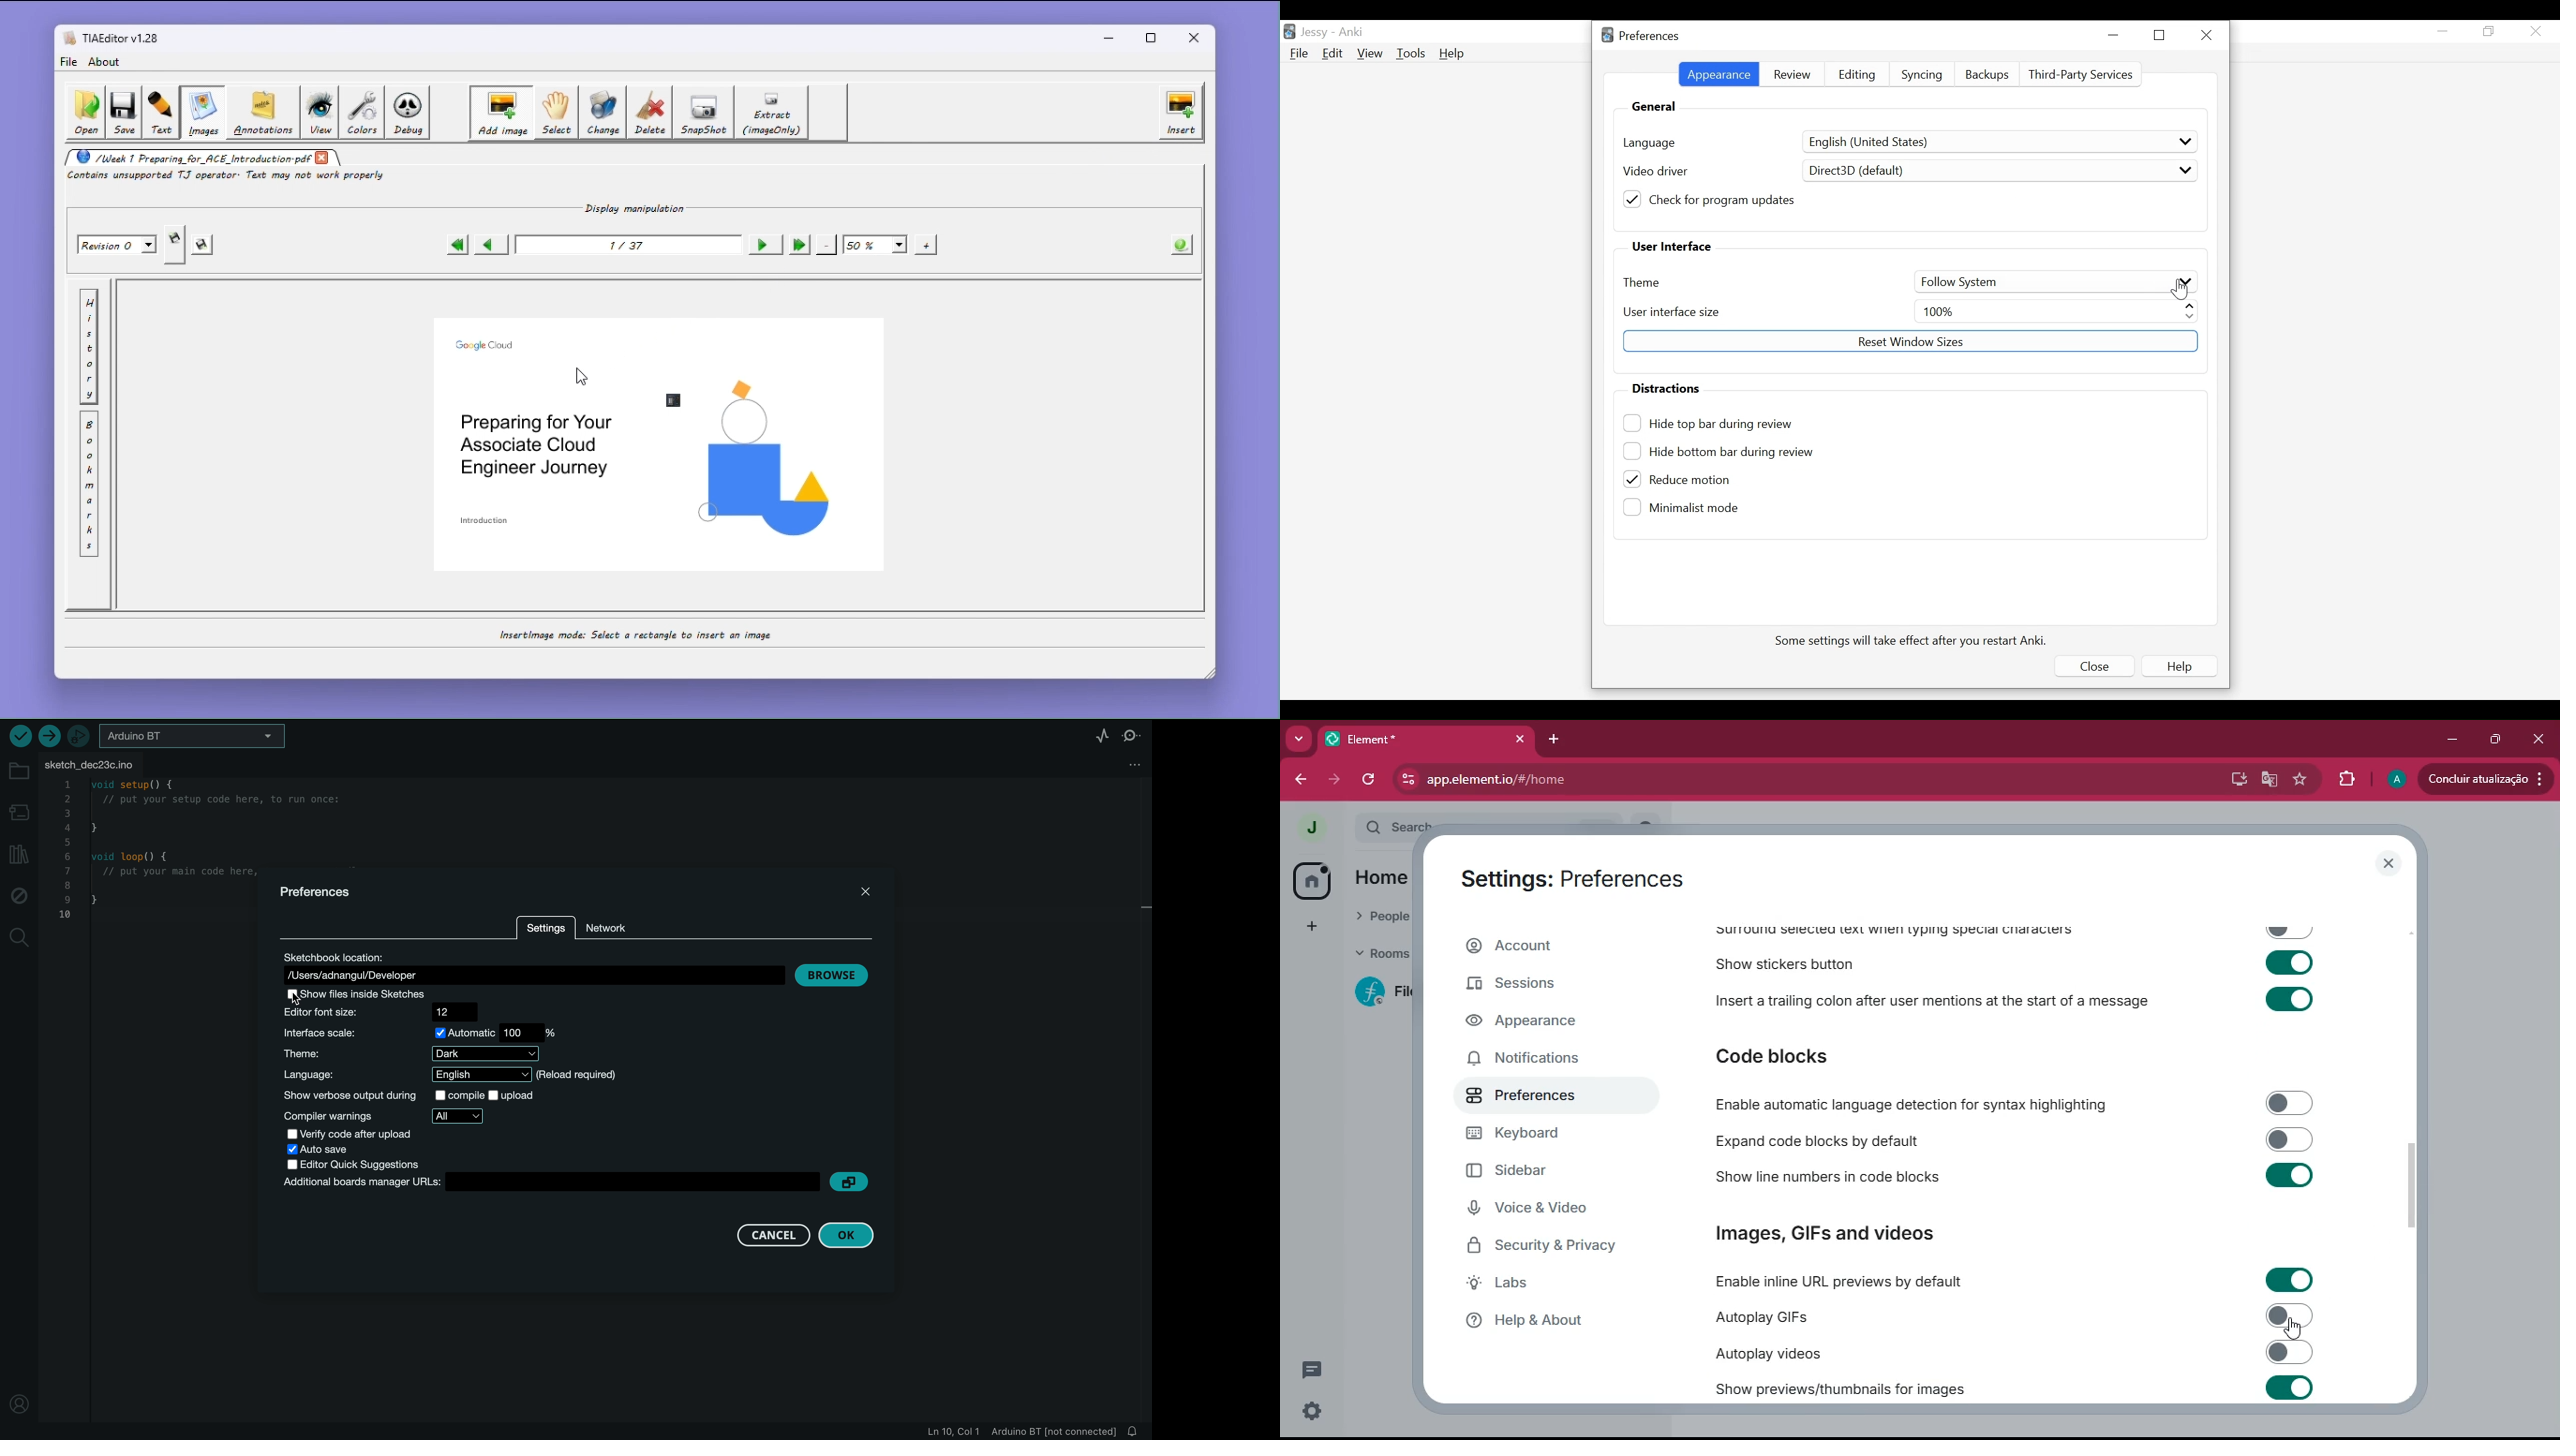 The width and height of the screenshot is (2576, 1456). I want to click on additional board, so click(550, 1182).